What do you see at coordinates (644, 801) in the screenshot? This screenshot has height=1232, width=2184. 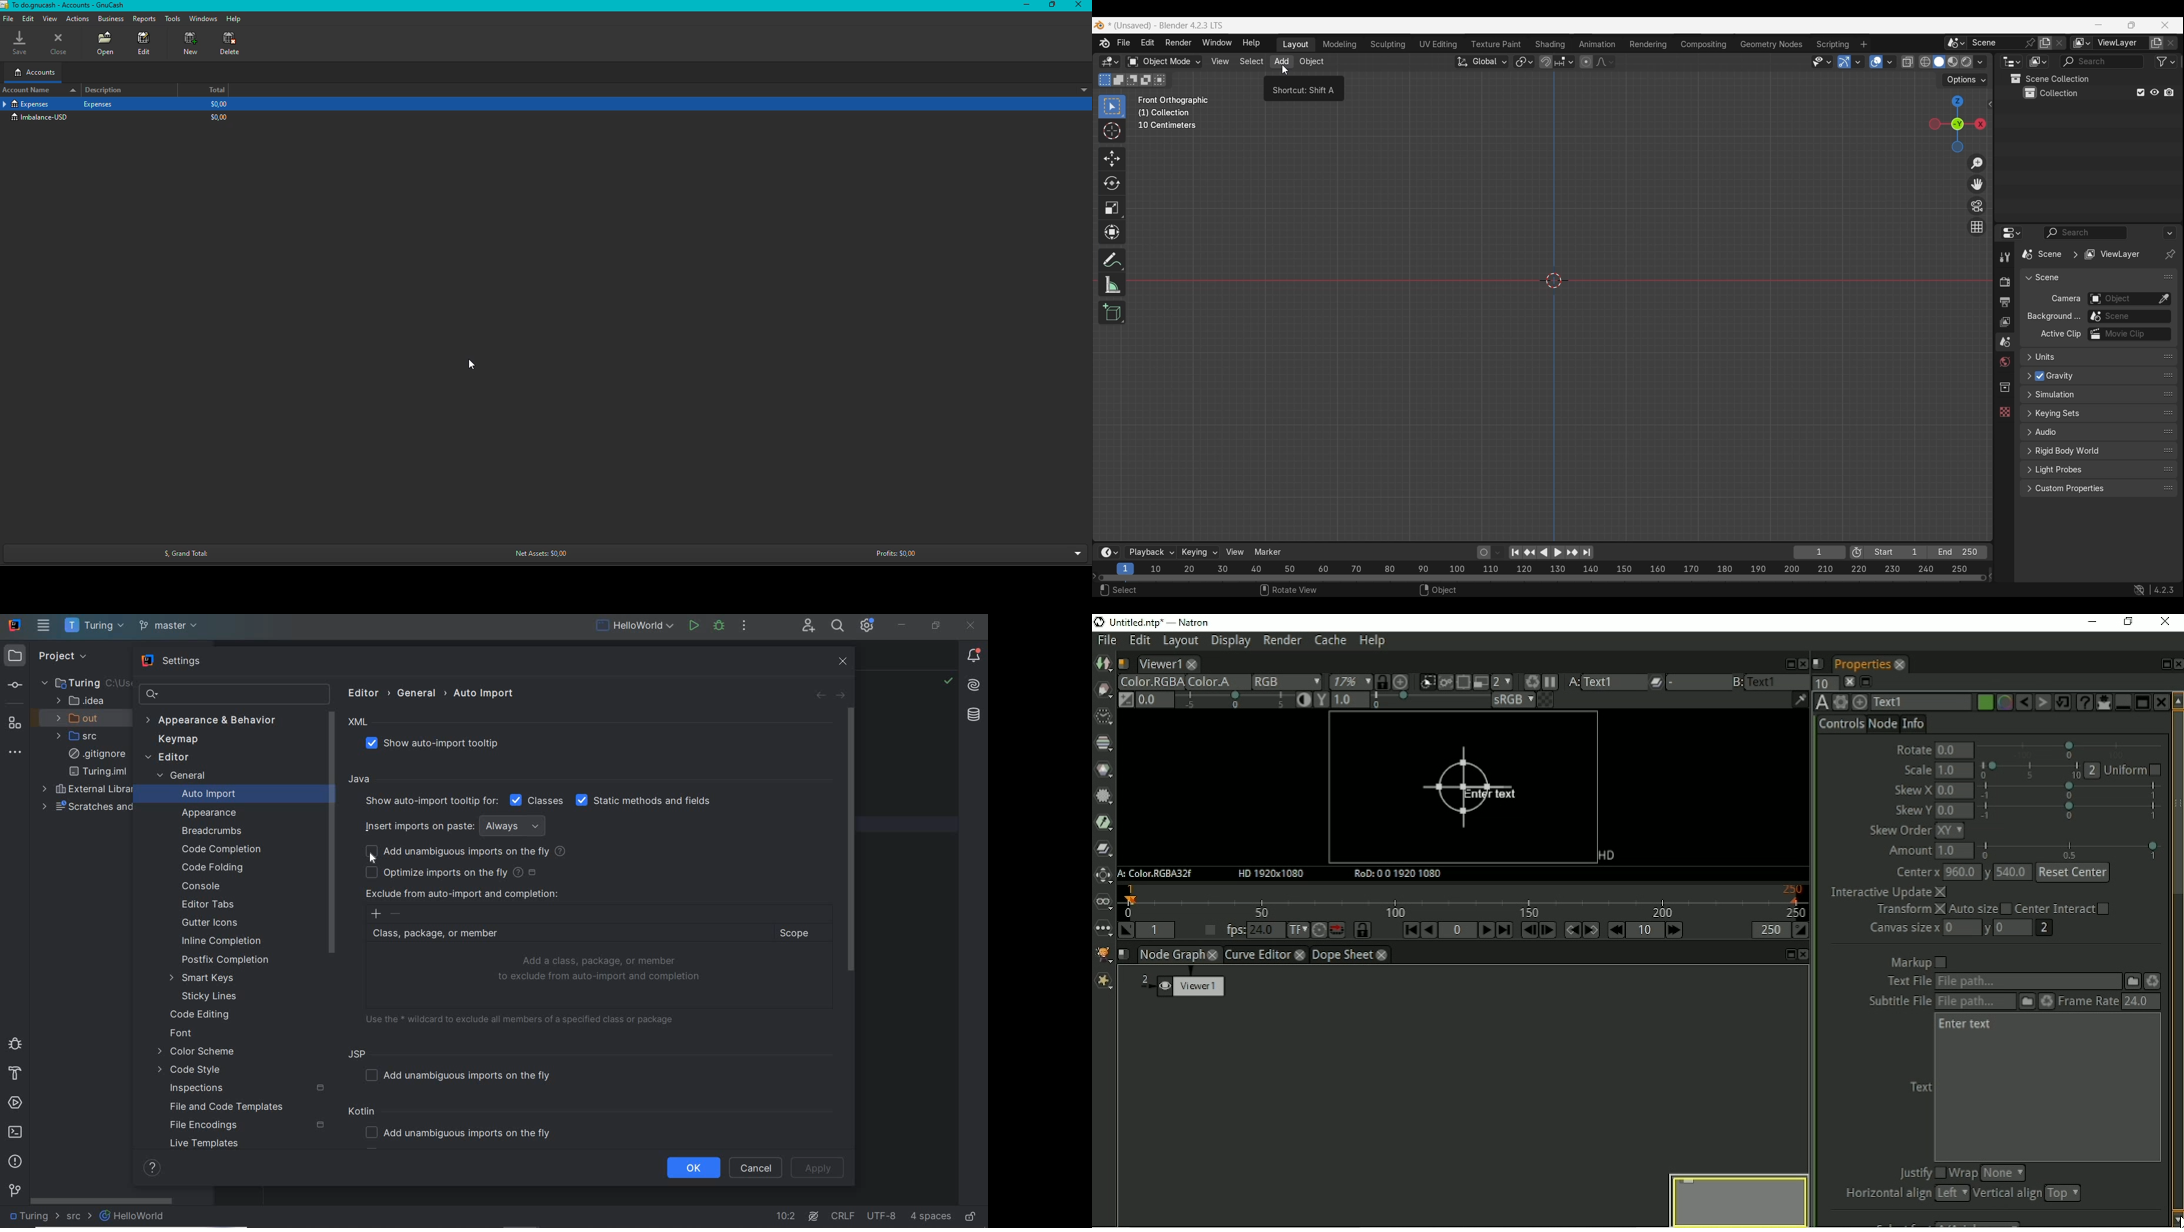 I see `STATIC MEATHODS AND FIELDS` at bounding box center [644, 801].